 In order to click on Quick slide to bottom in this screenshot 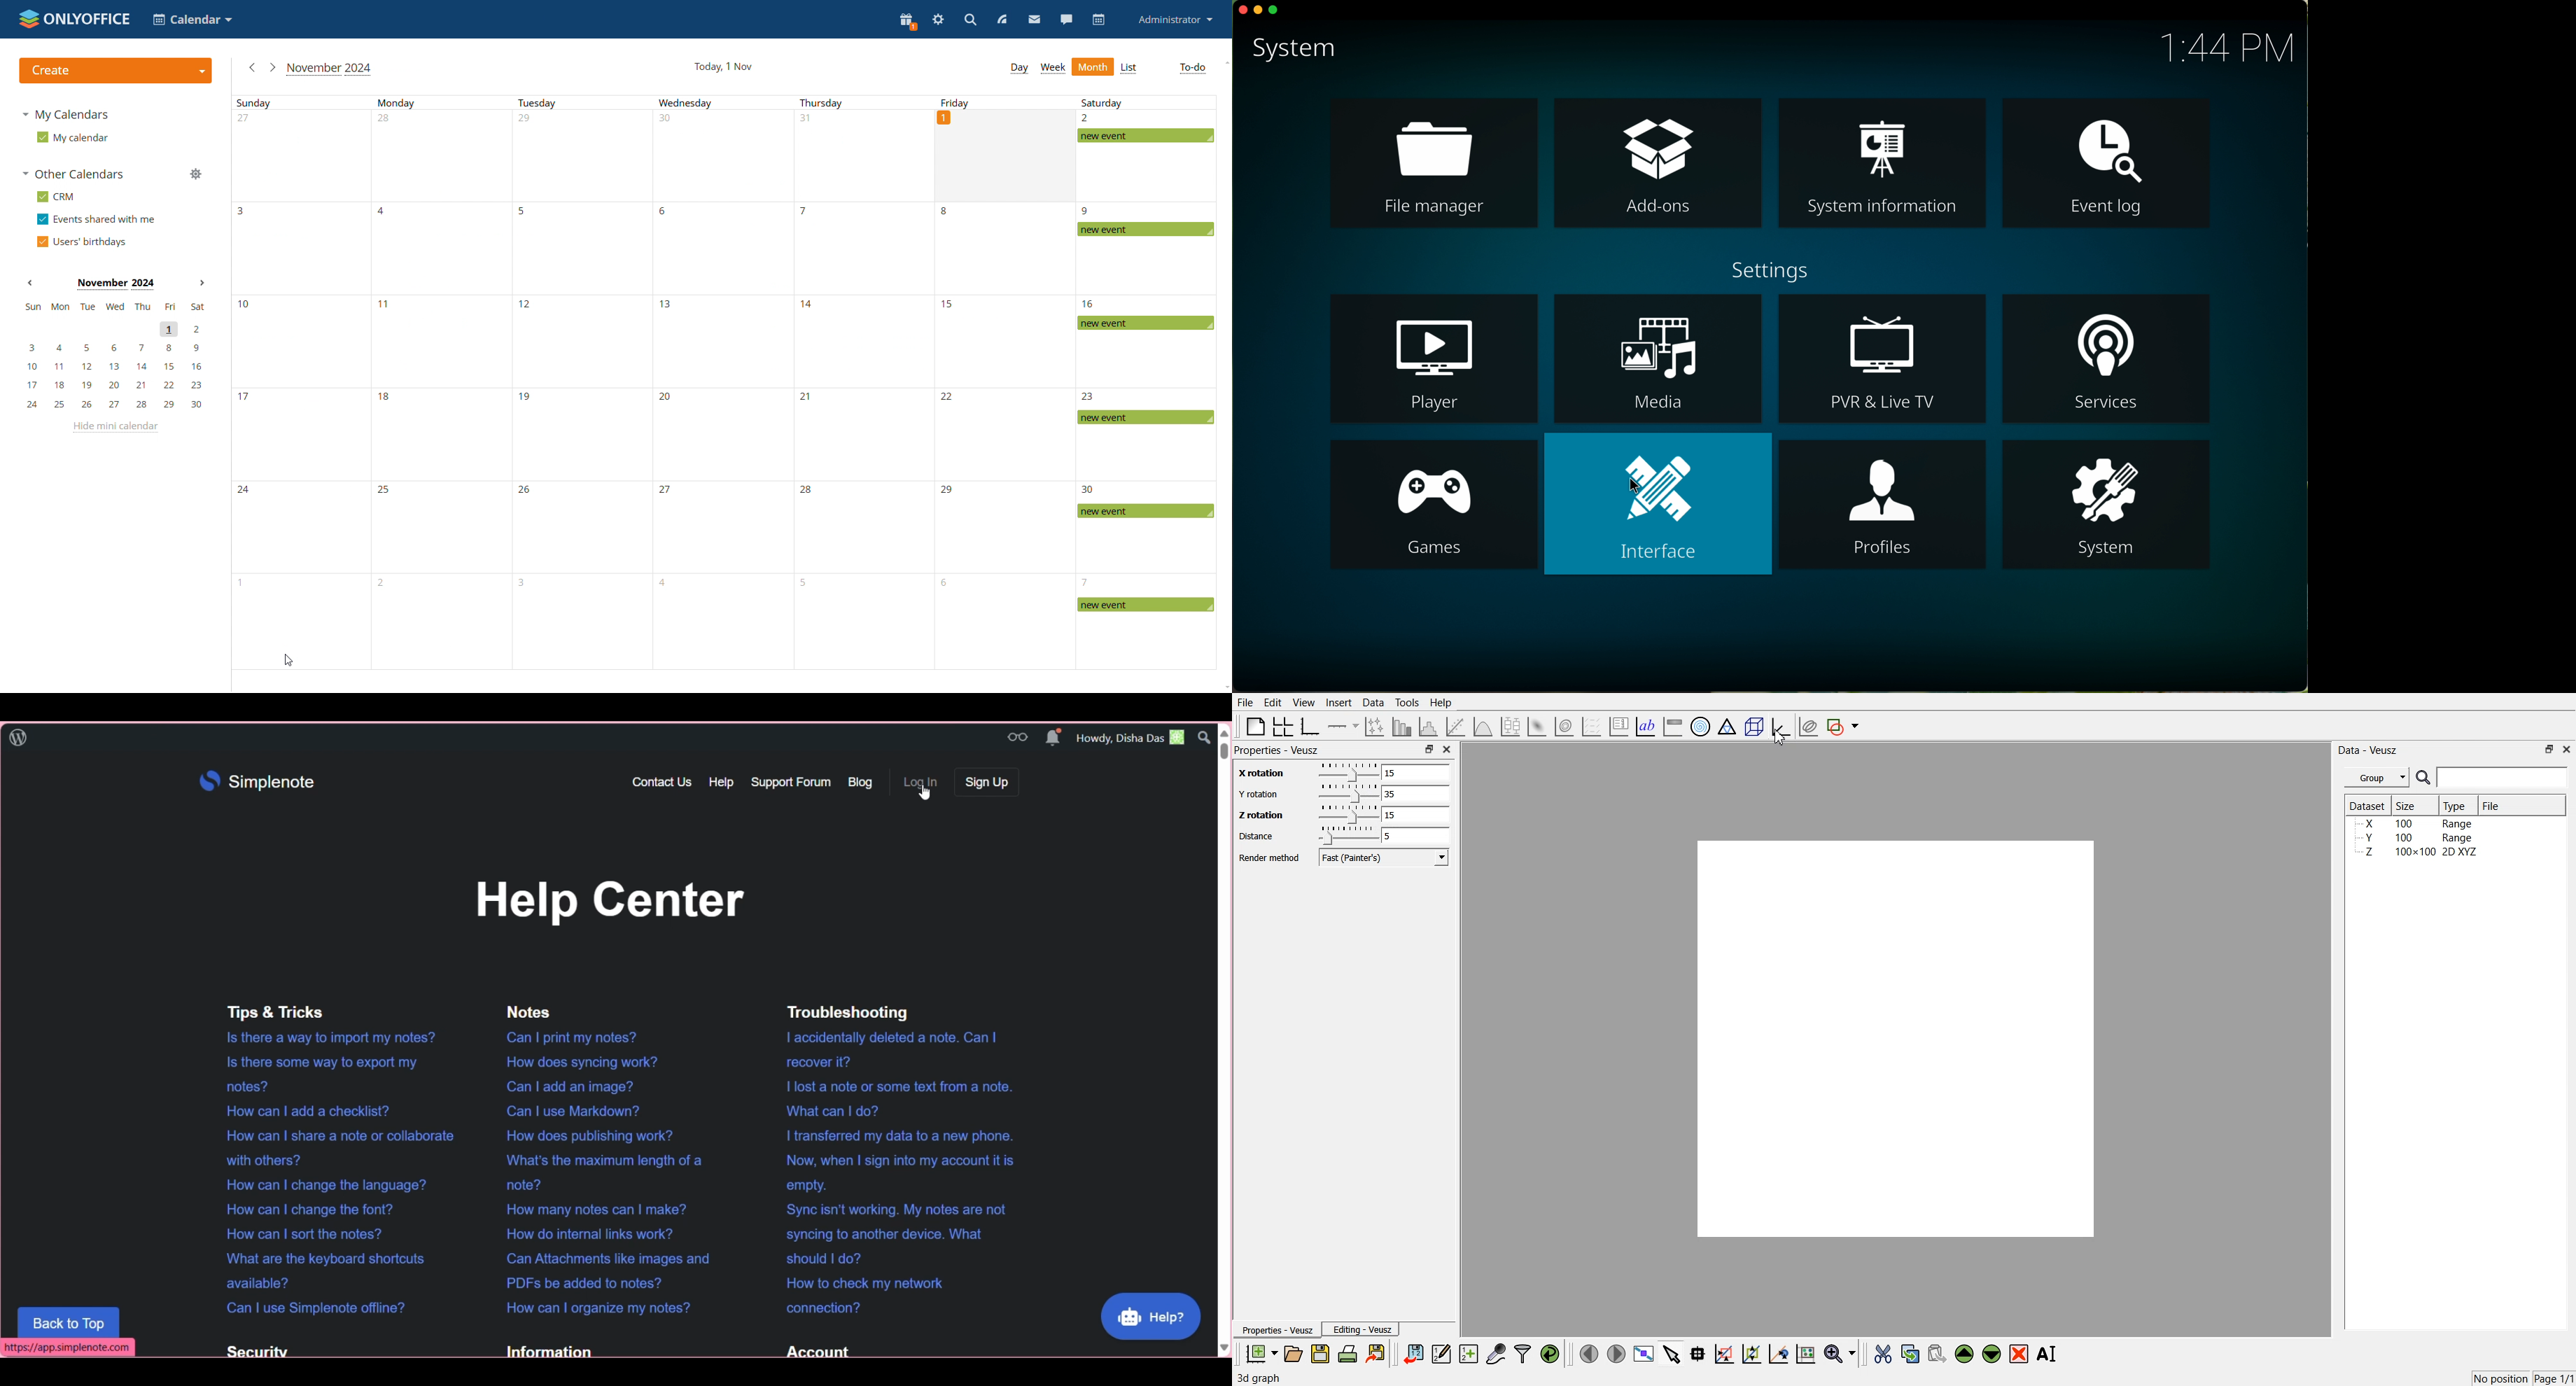, I will do `click(1224, 1348)`.